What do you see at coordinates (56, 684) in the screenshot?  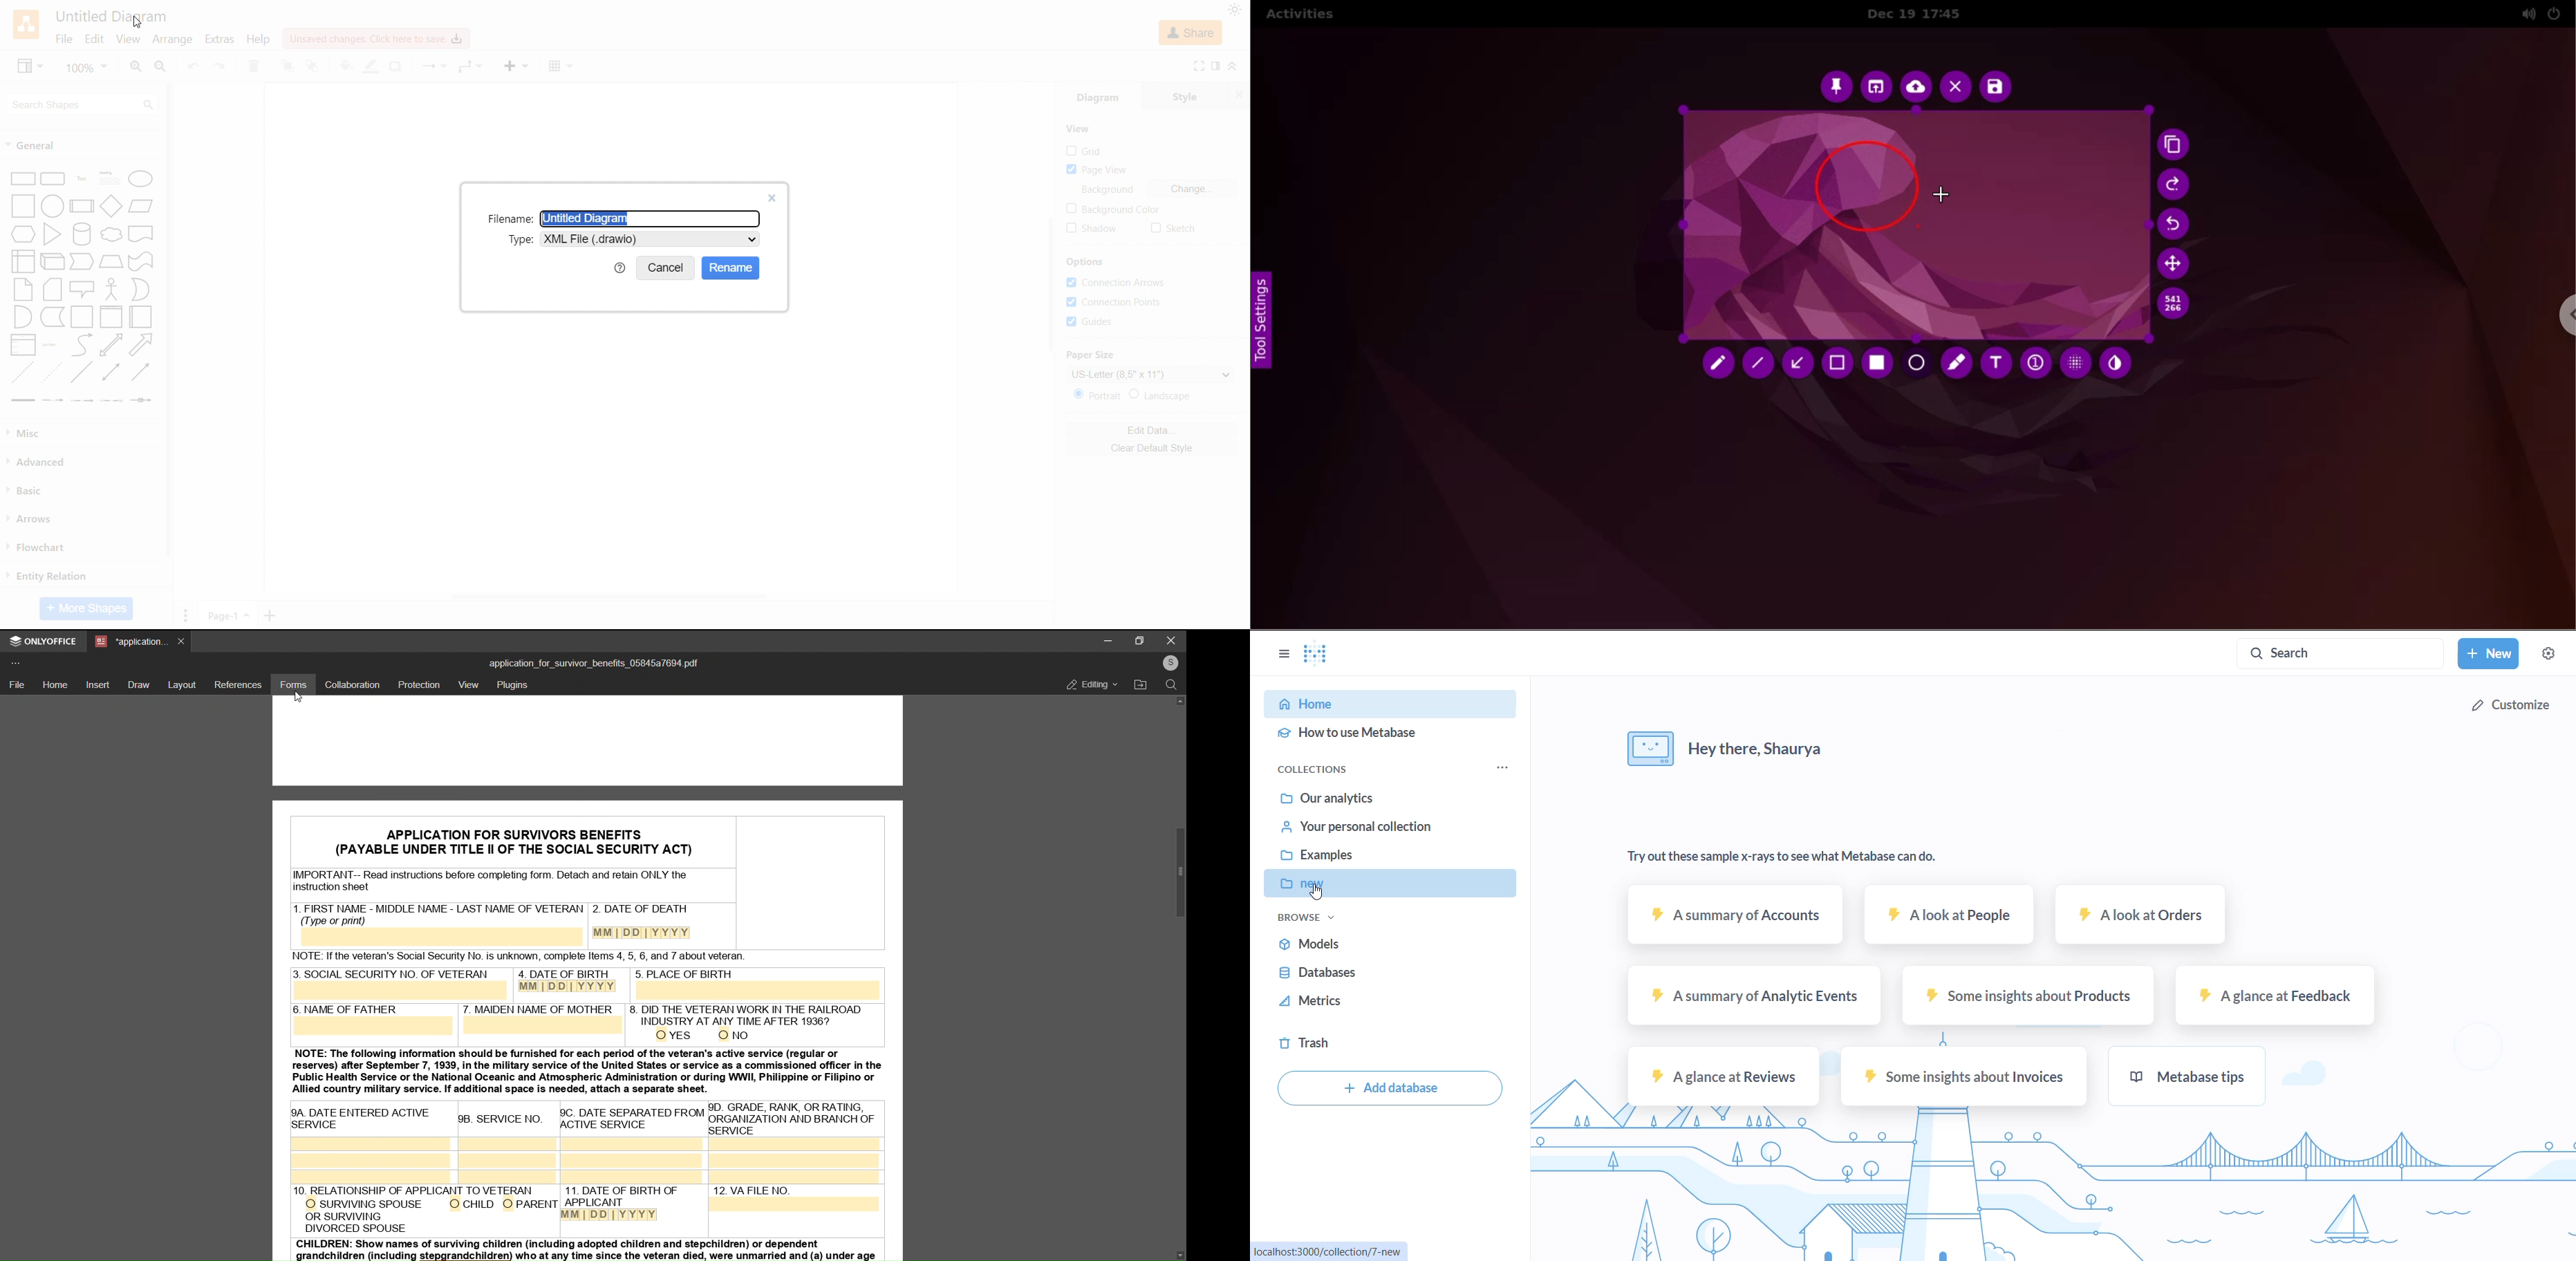 I see `home` at bounding box center [56, 684].